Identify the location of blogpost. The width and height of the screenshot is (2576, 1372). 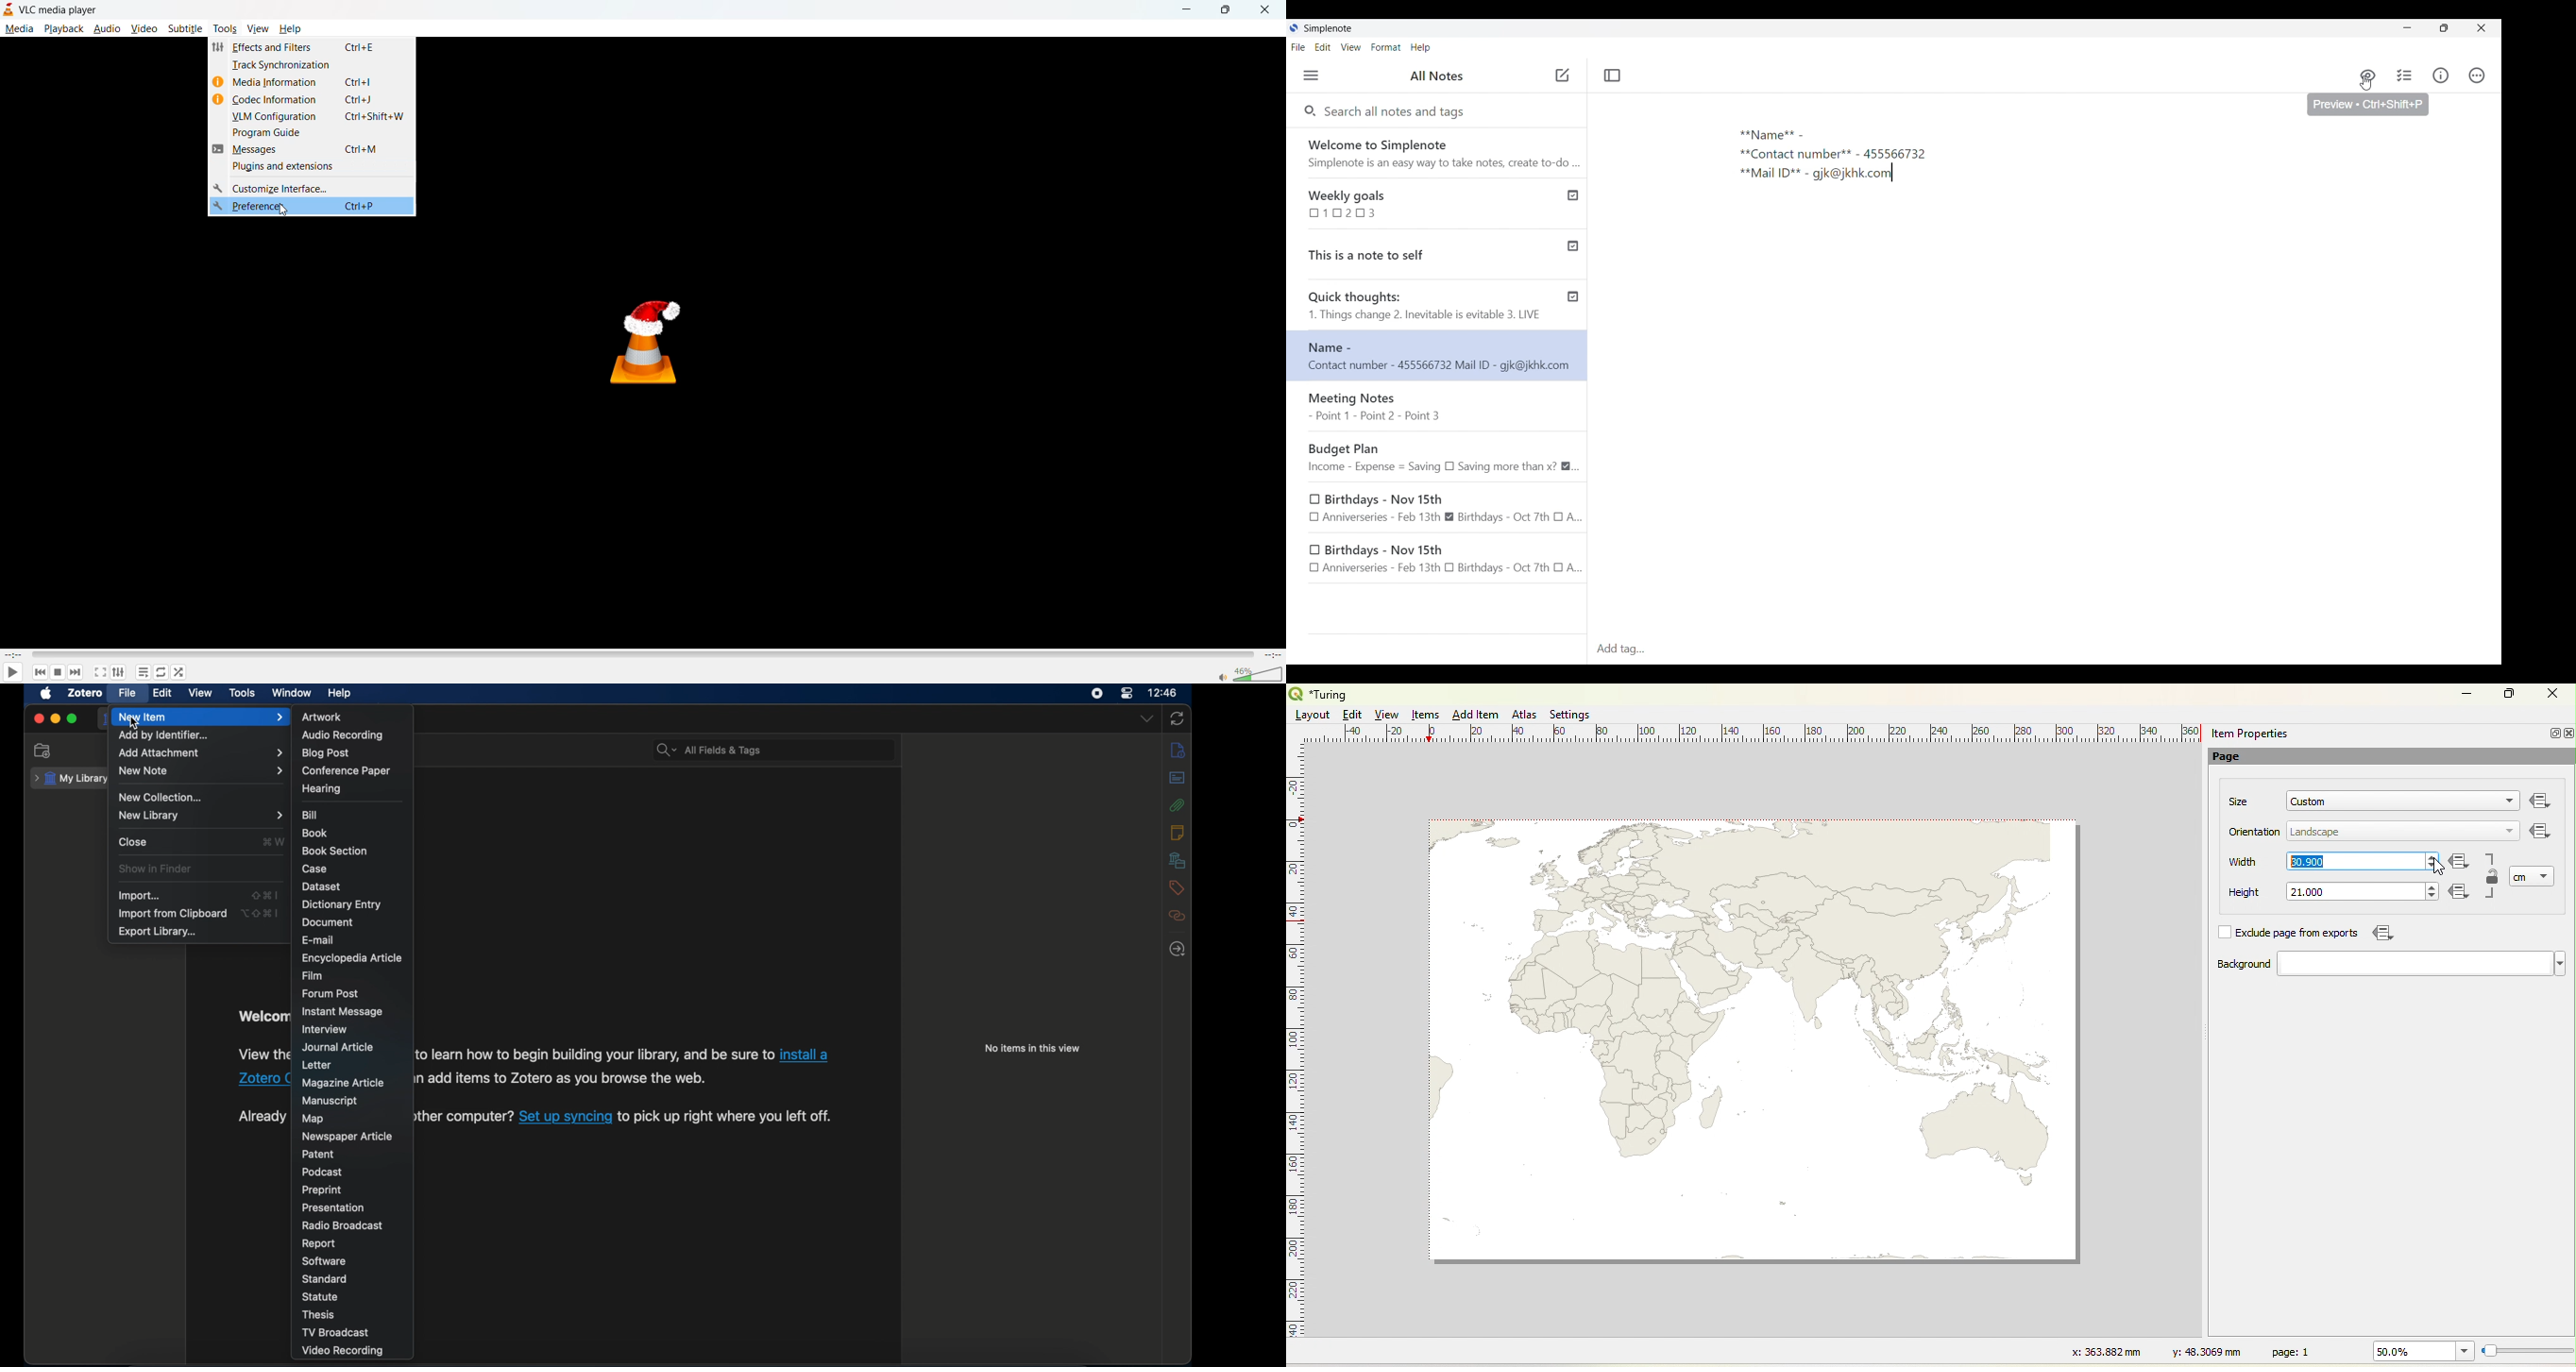
(325, 754).